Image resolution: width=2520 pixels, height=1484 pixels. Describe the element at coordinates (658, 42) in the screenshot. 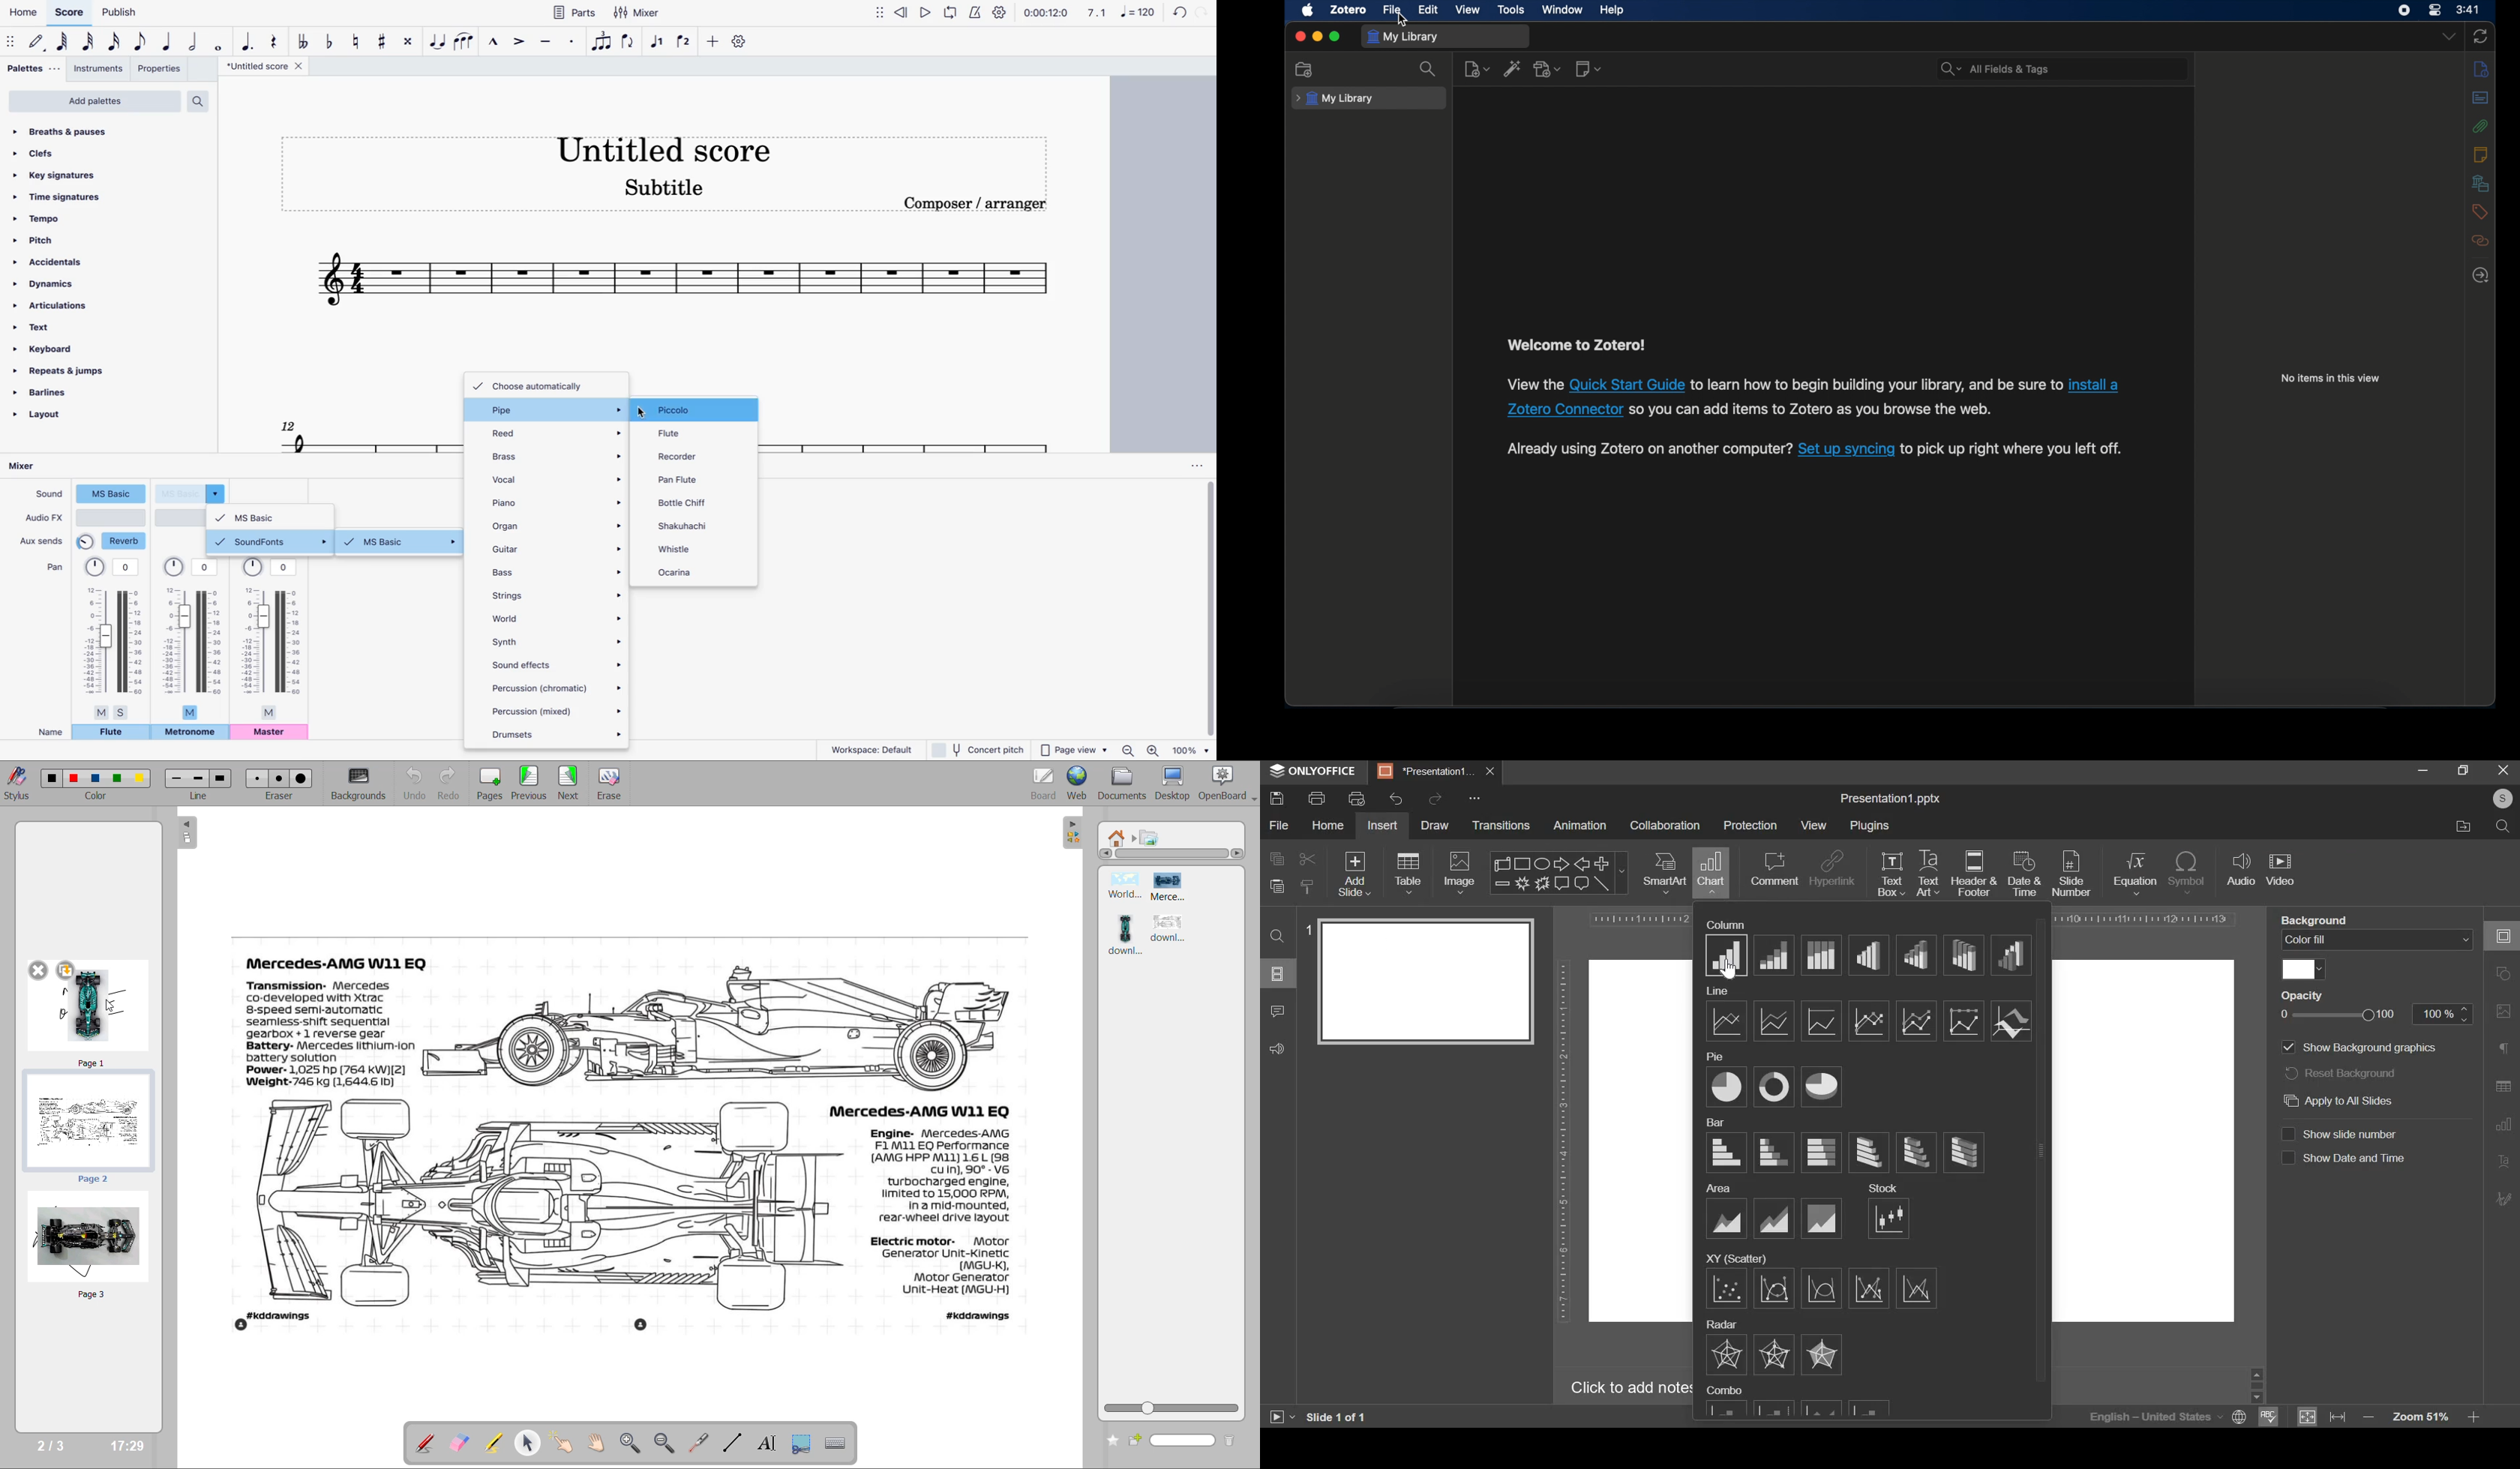

I see `voice 1` at that location.